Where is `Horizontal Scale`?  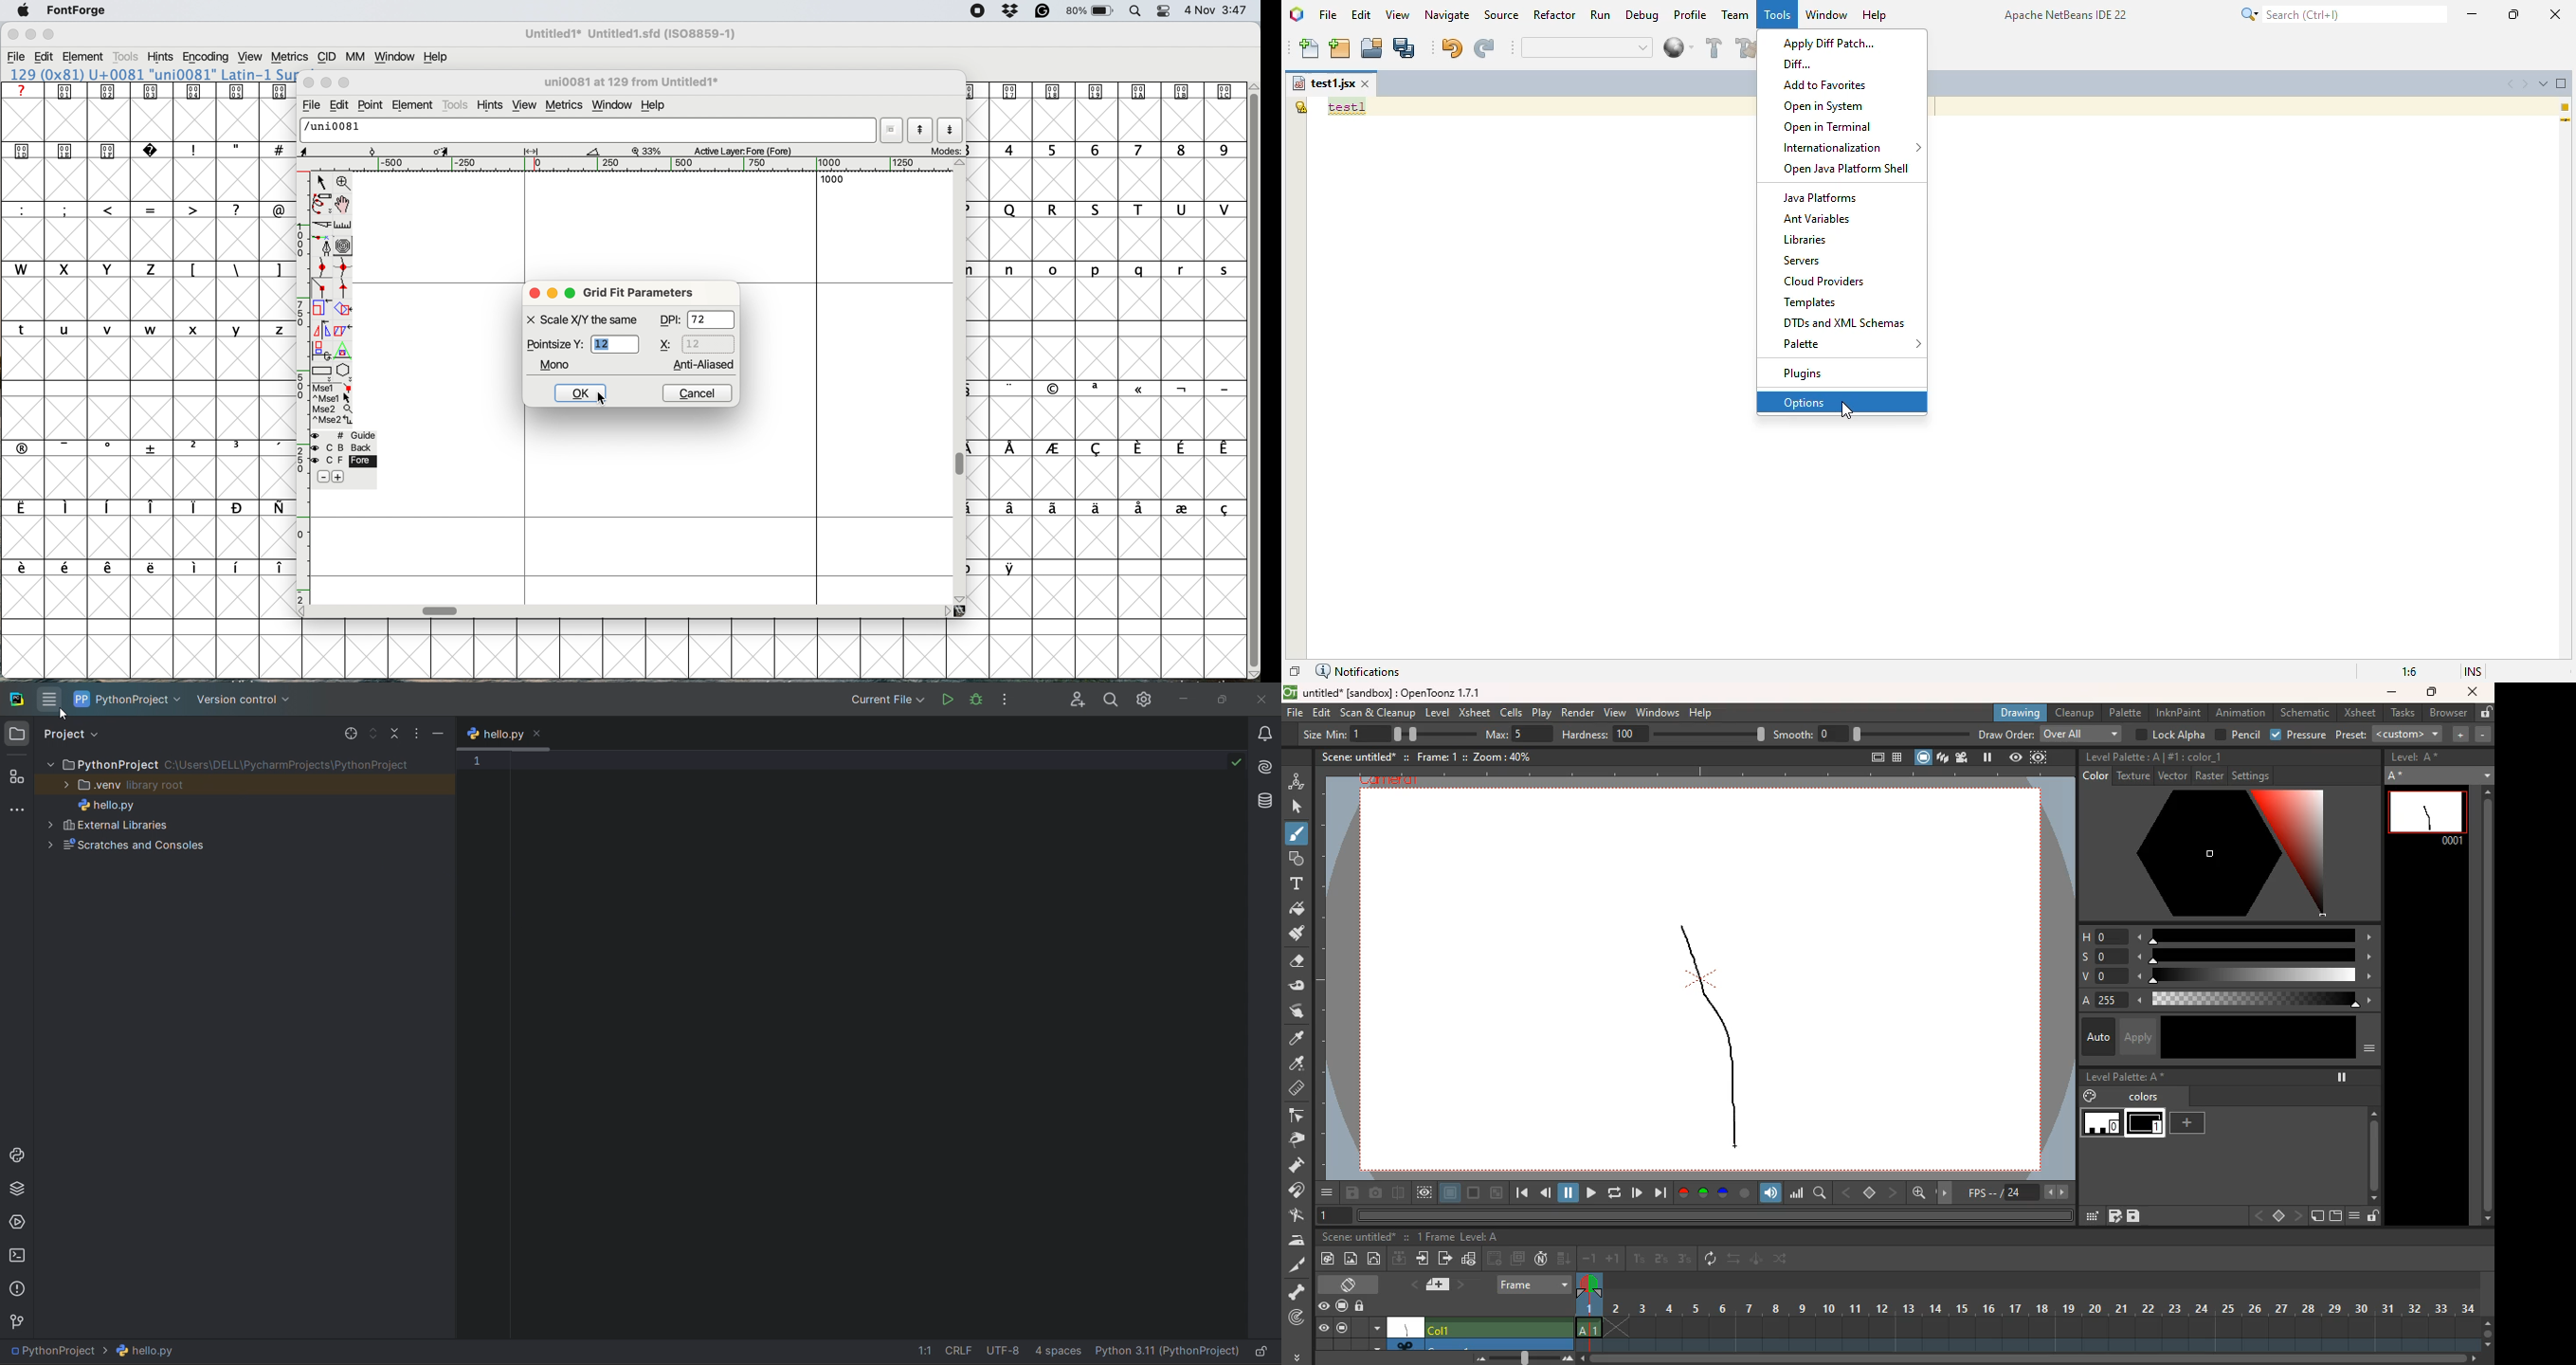 Horizontal Scale is located at coordinates (627, 164).